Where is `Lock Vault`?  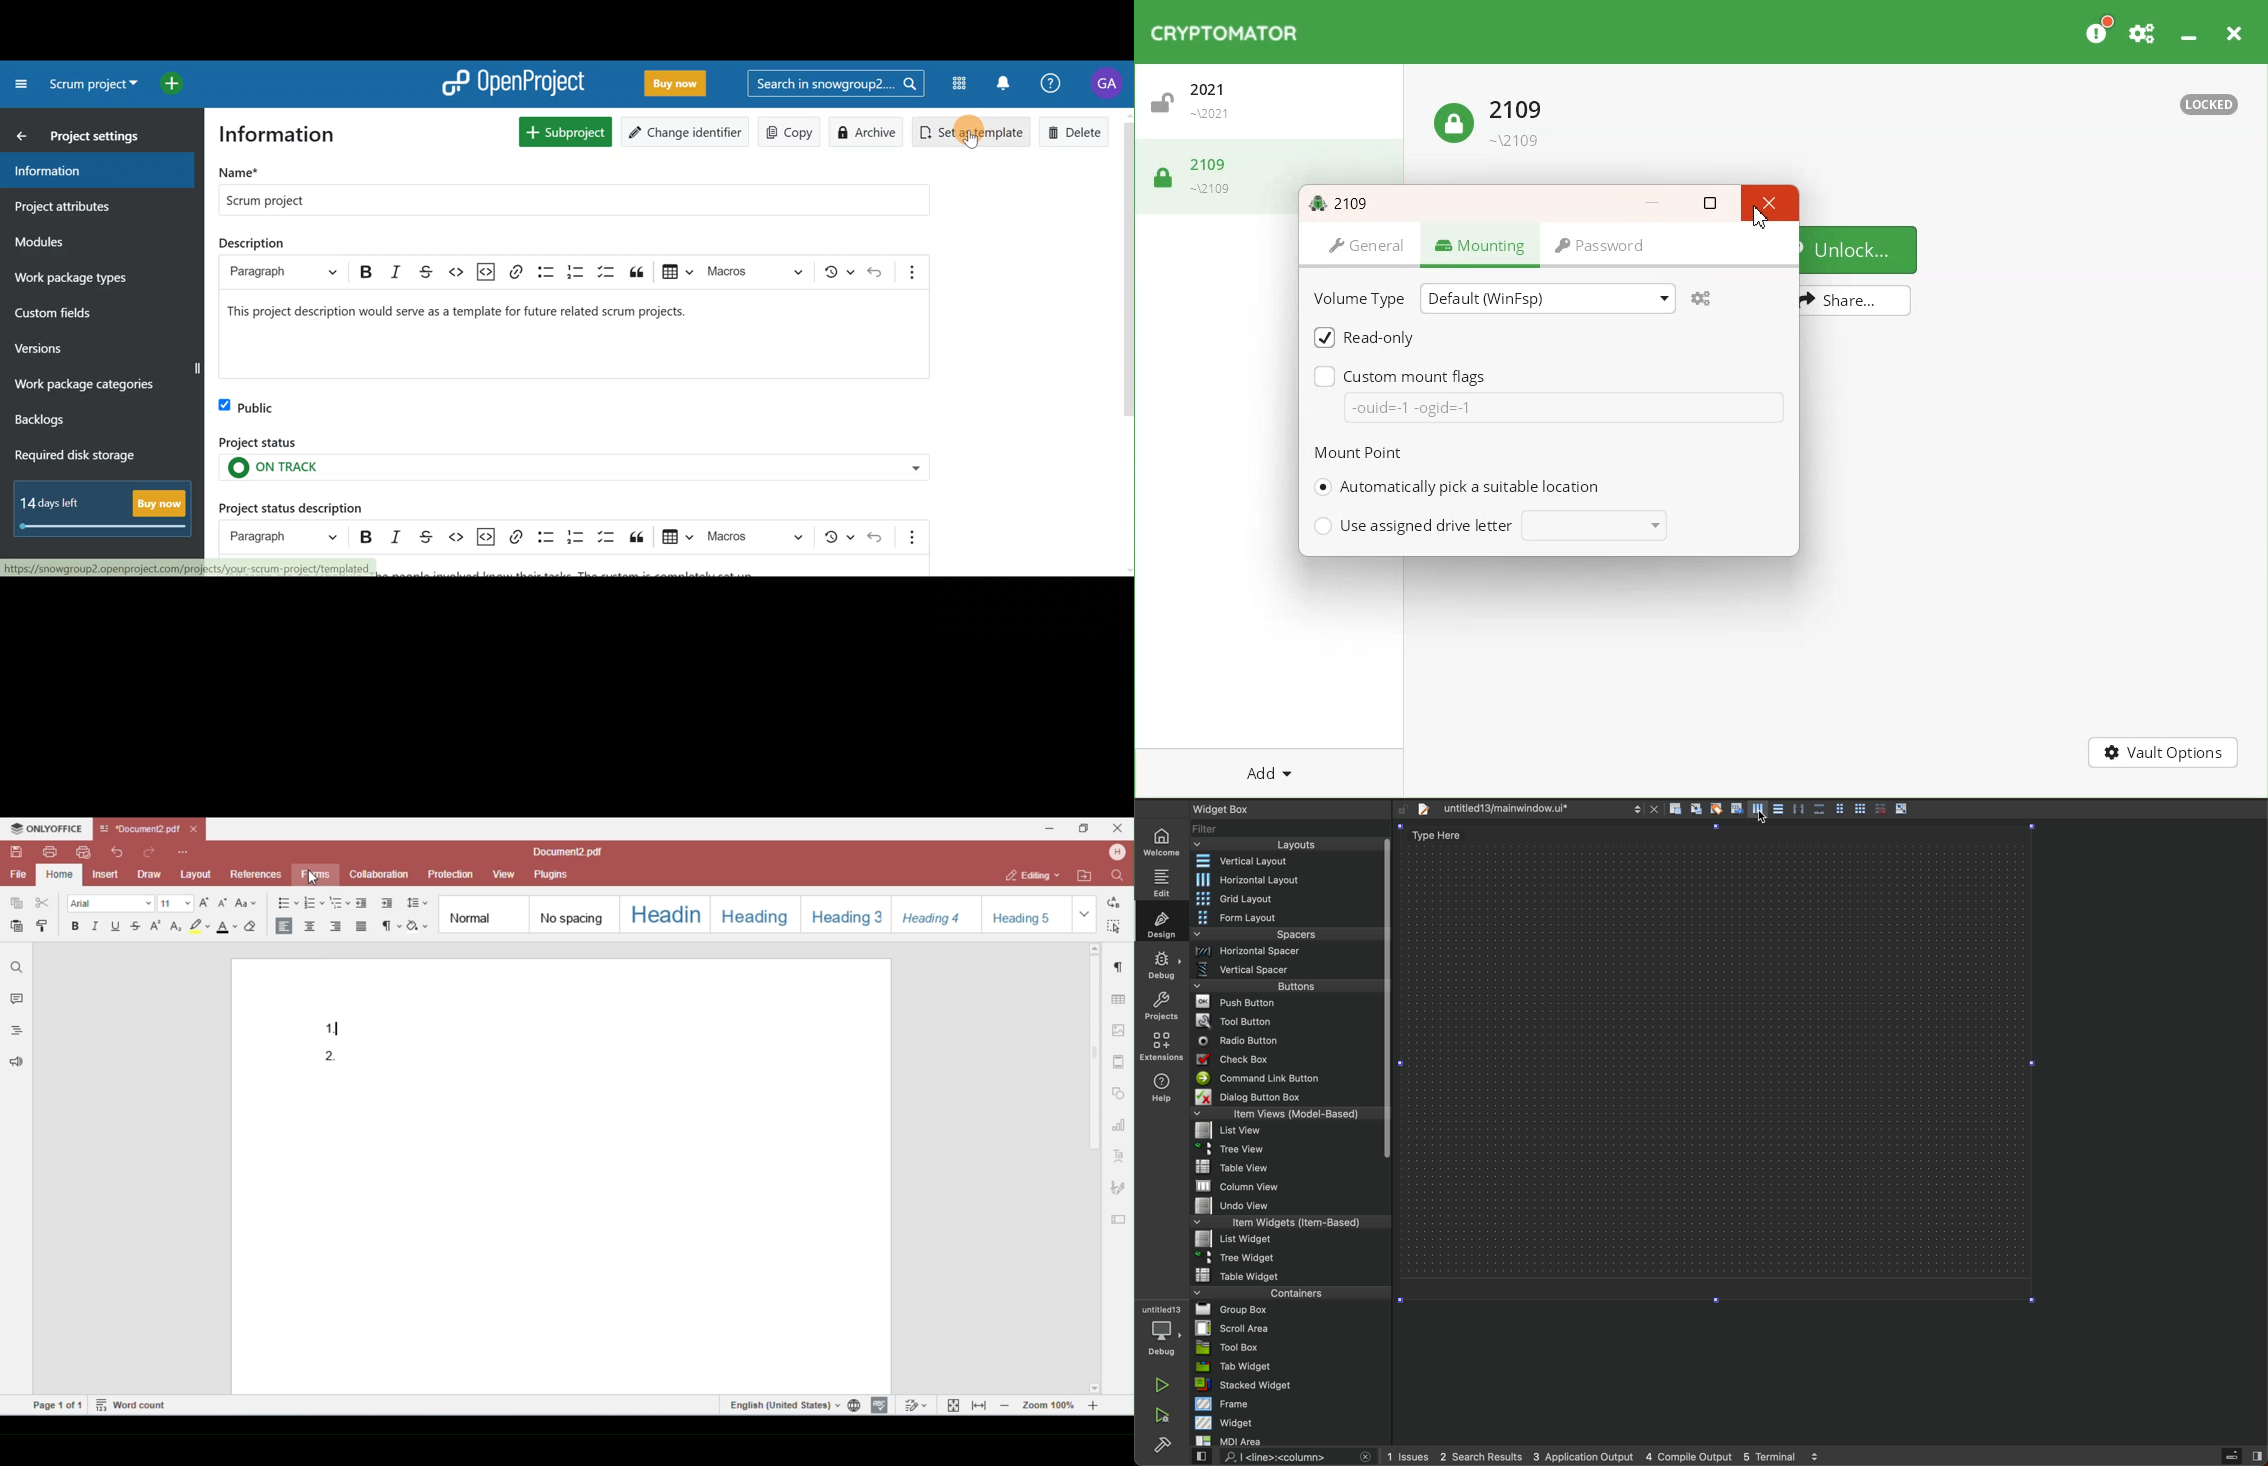
Lock Vault is located at coordinates (1201, 174).